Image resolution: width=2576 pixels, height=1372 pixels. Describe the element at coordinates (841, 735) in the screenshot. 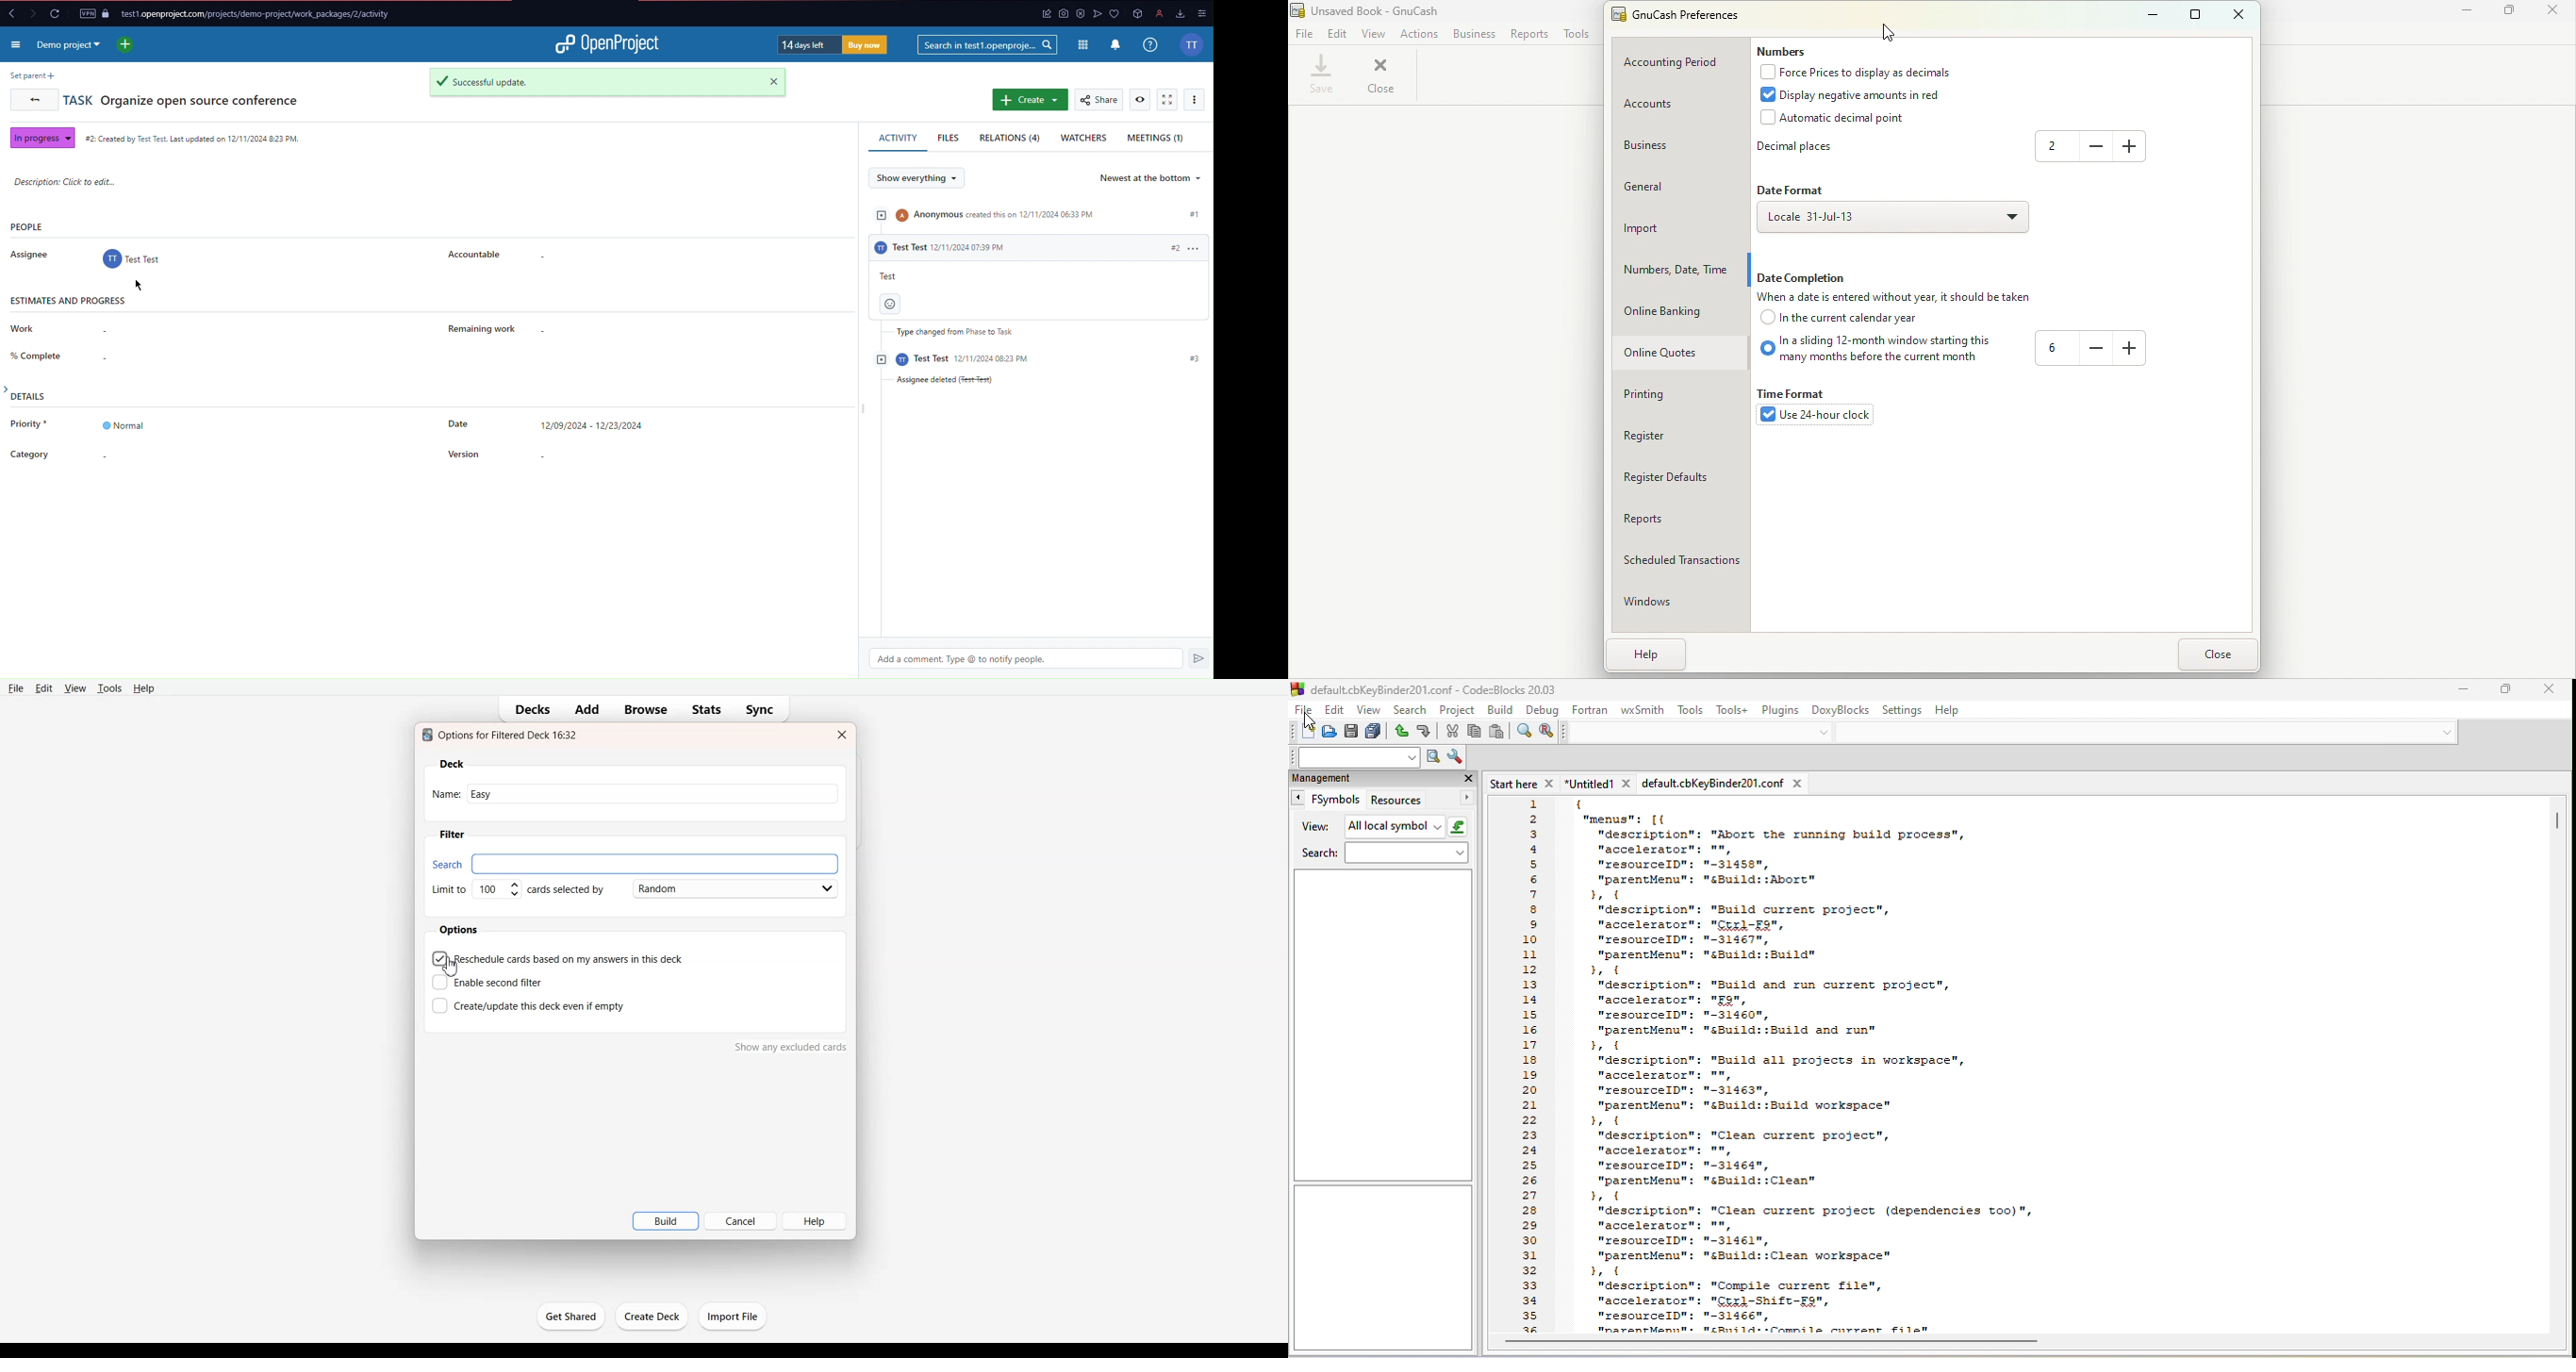

I see `Close` at that location.